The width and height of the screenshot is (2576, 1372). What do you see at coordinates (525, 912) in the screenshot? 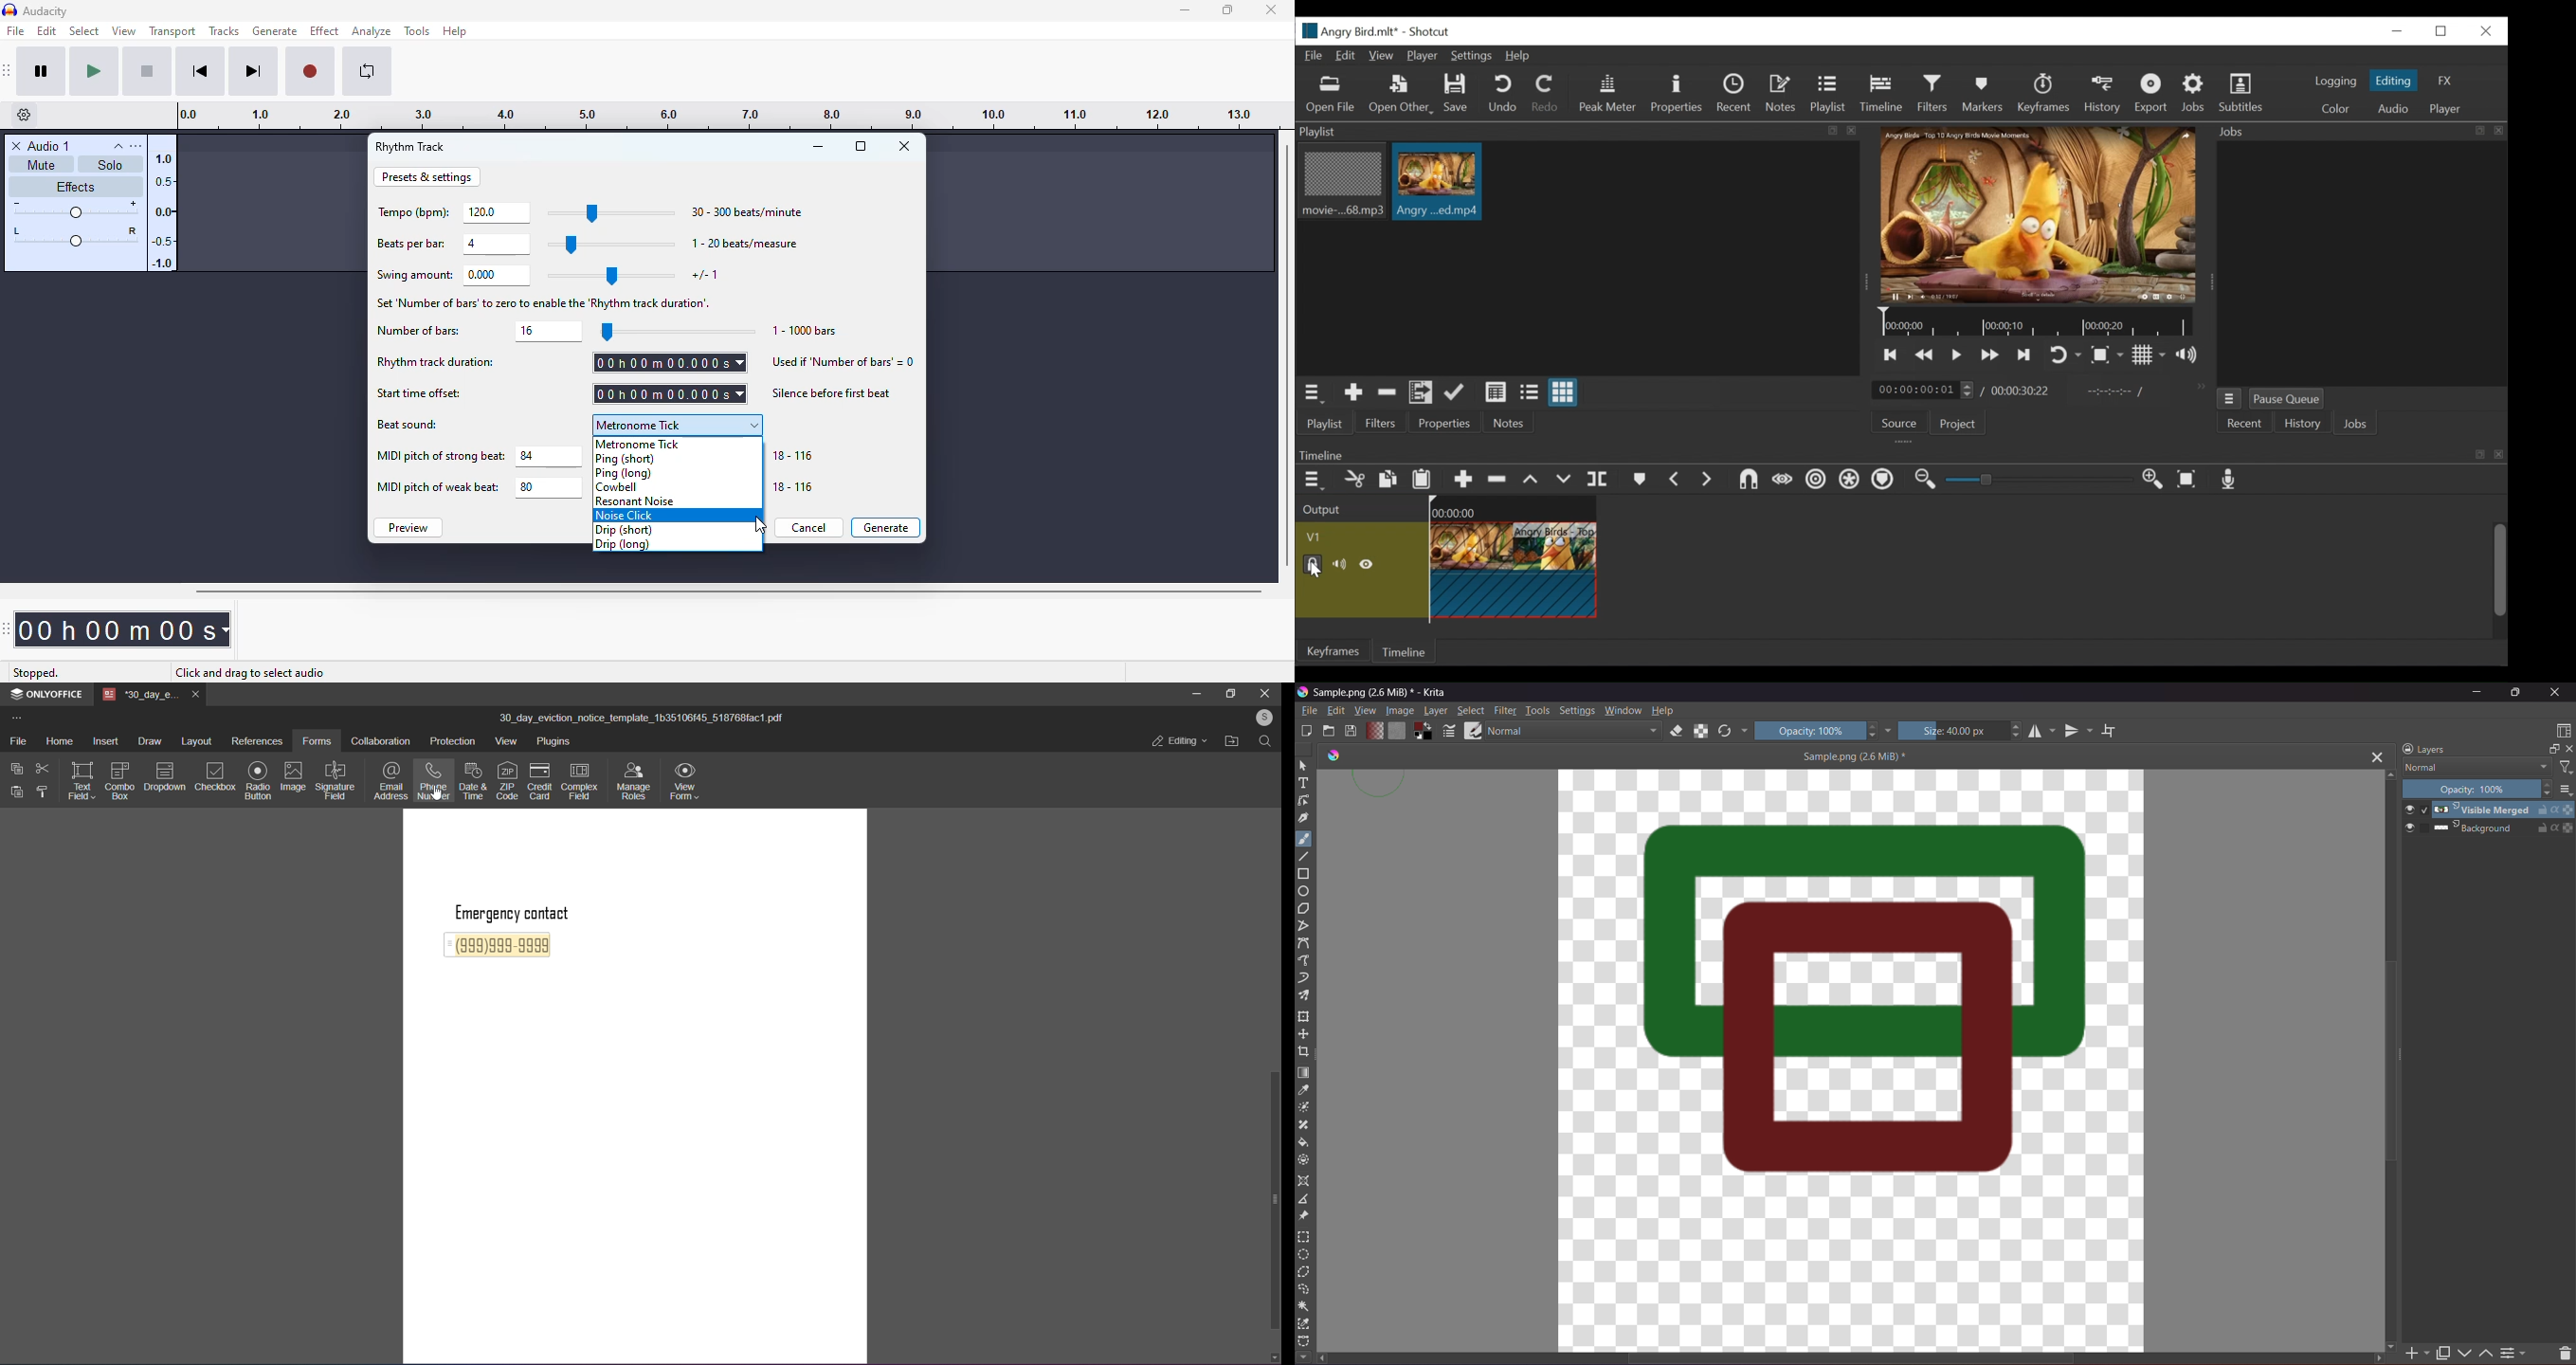
I see `text` at bounding box center [525, 912].